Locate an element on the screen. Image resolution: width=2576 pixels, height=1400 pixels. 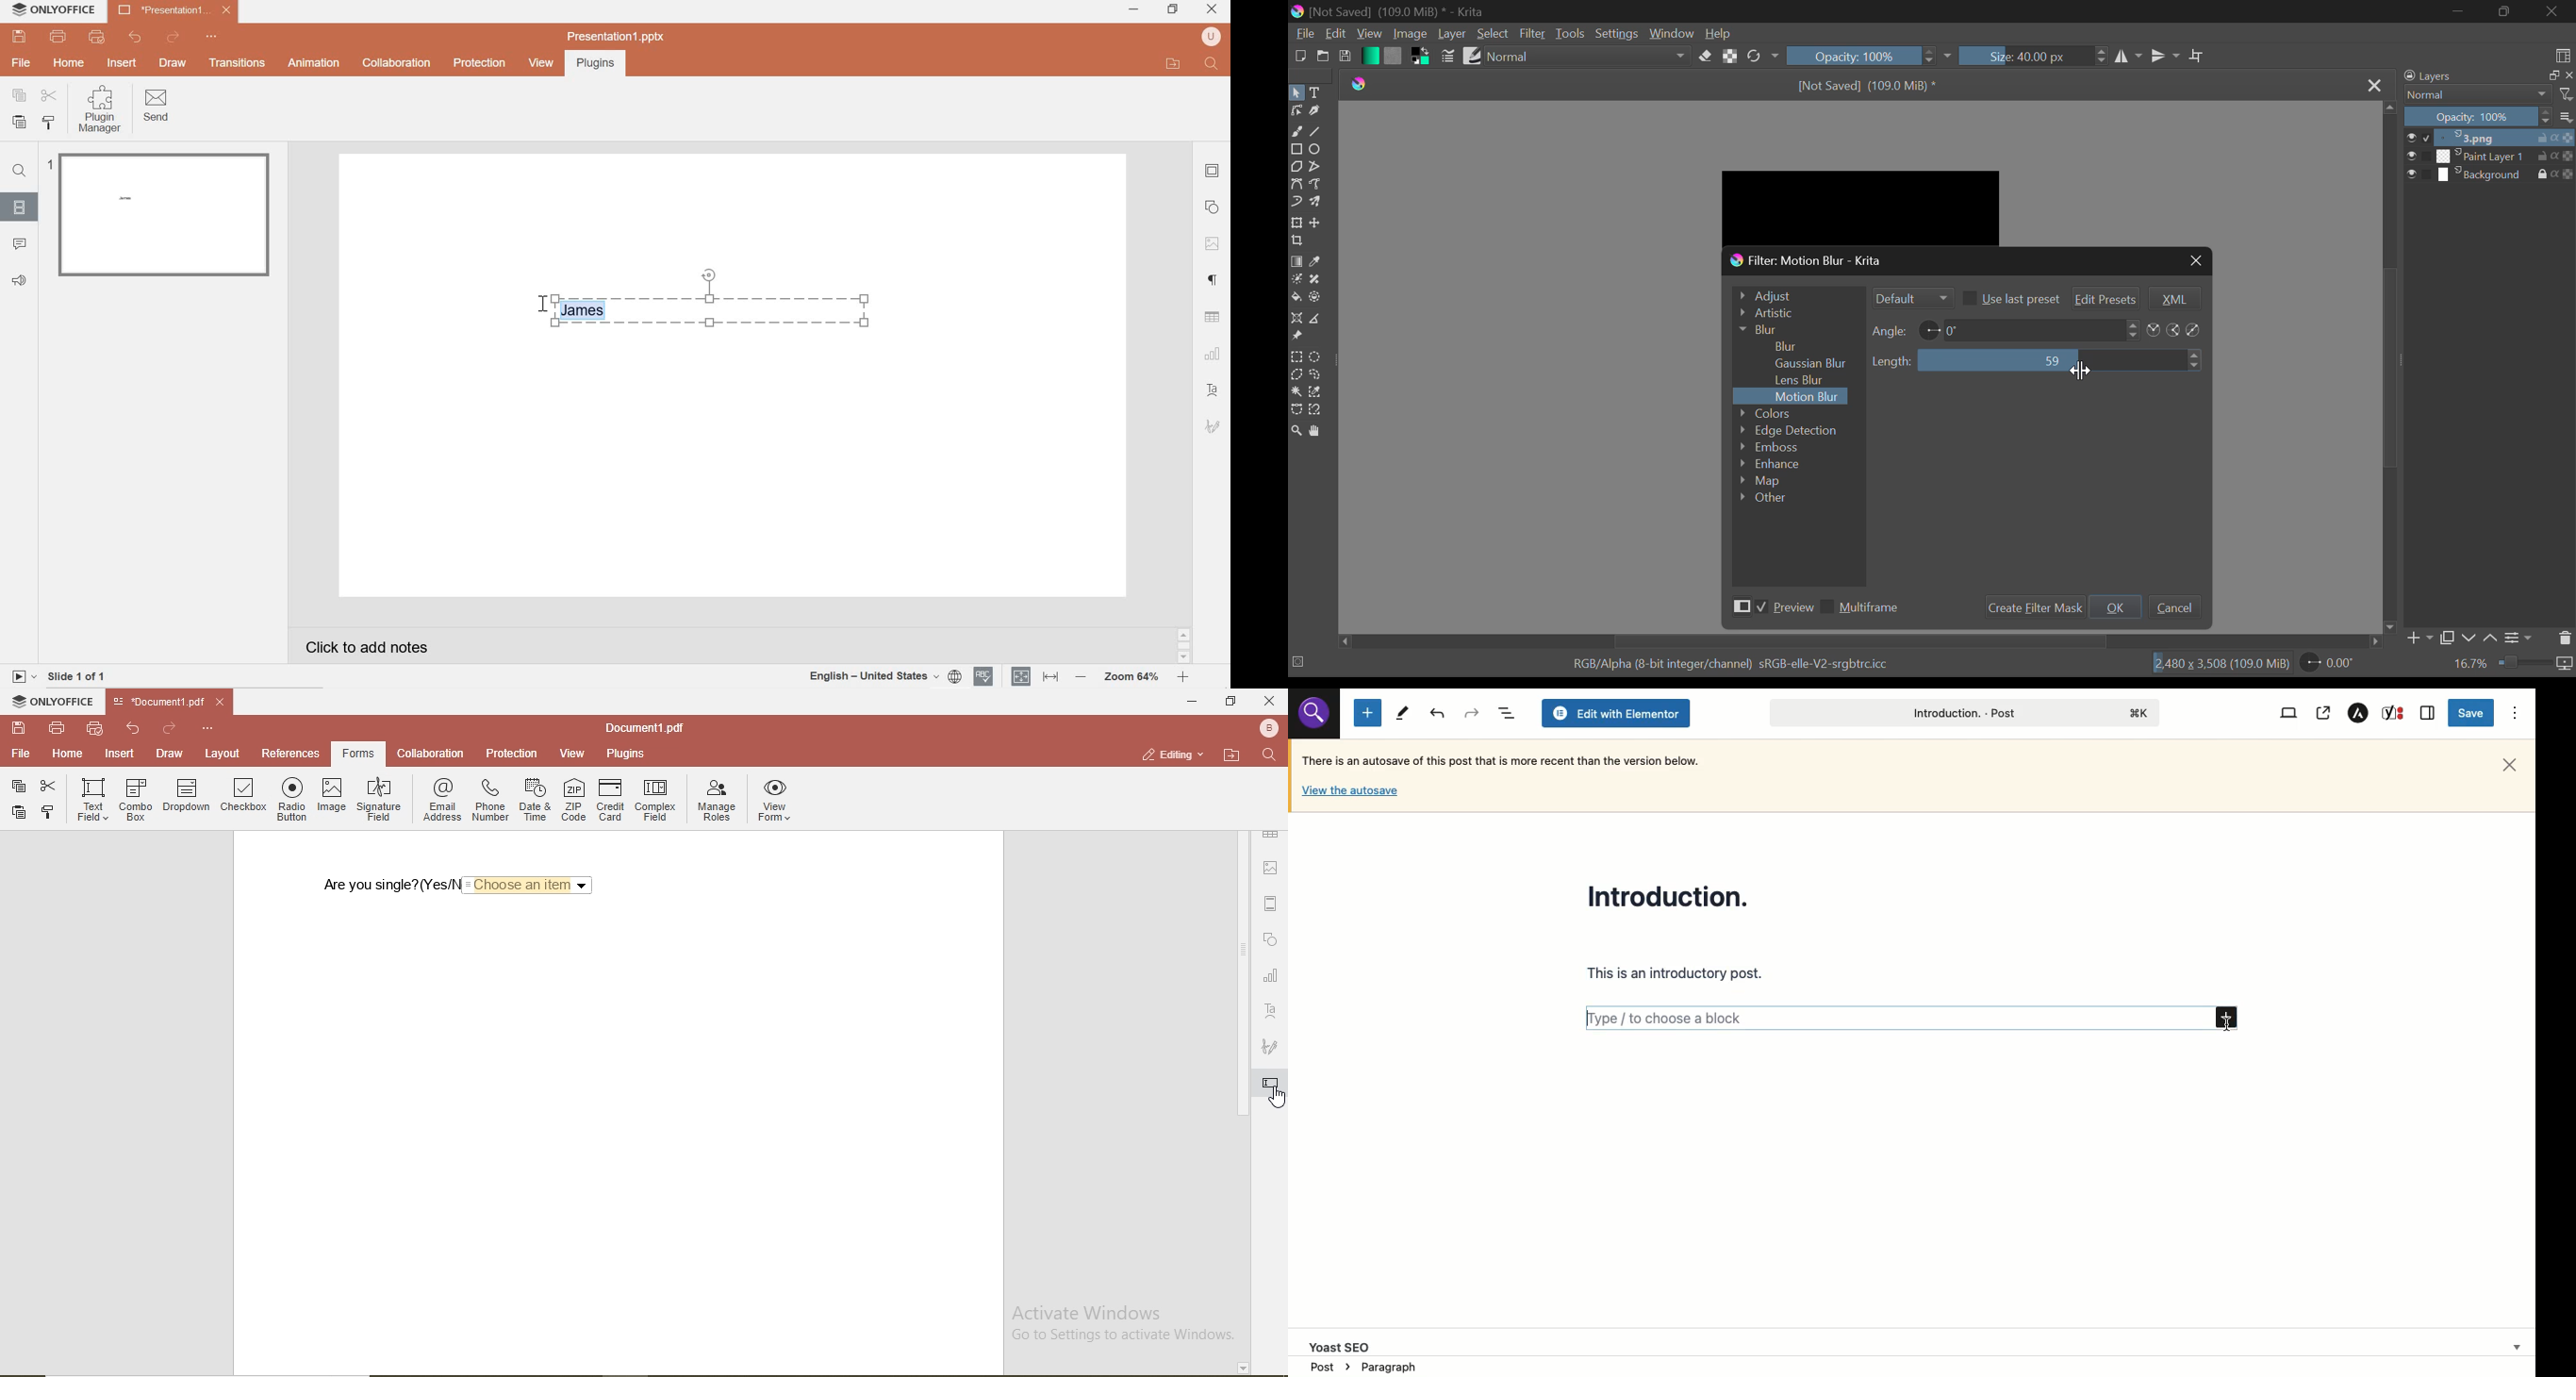
Normal is located at coordinates (2487, 95).